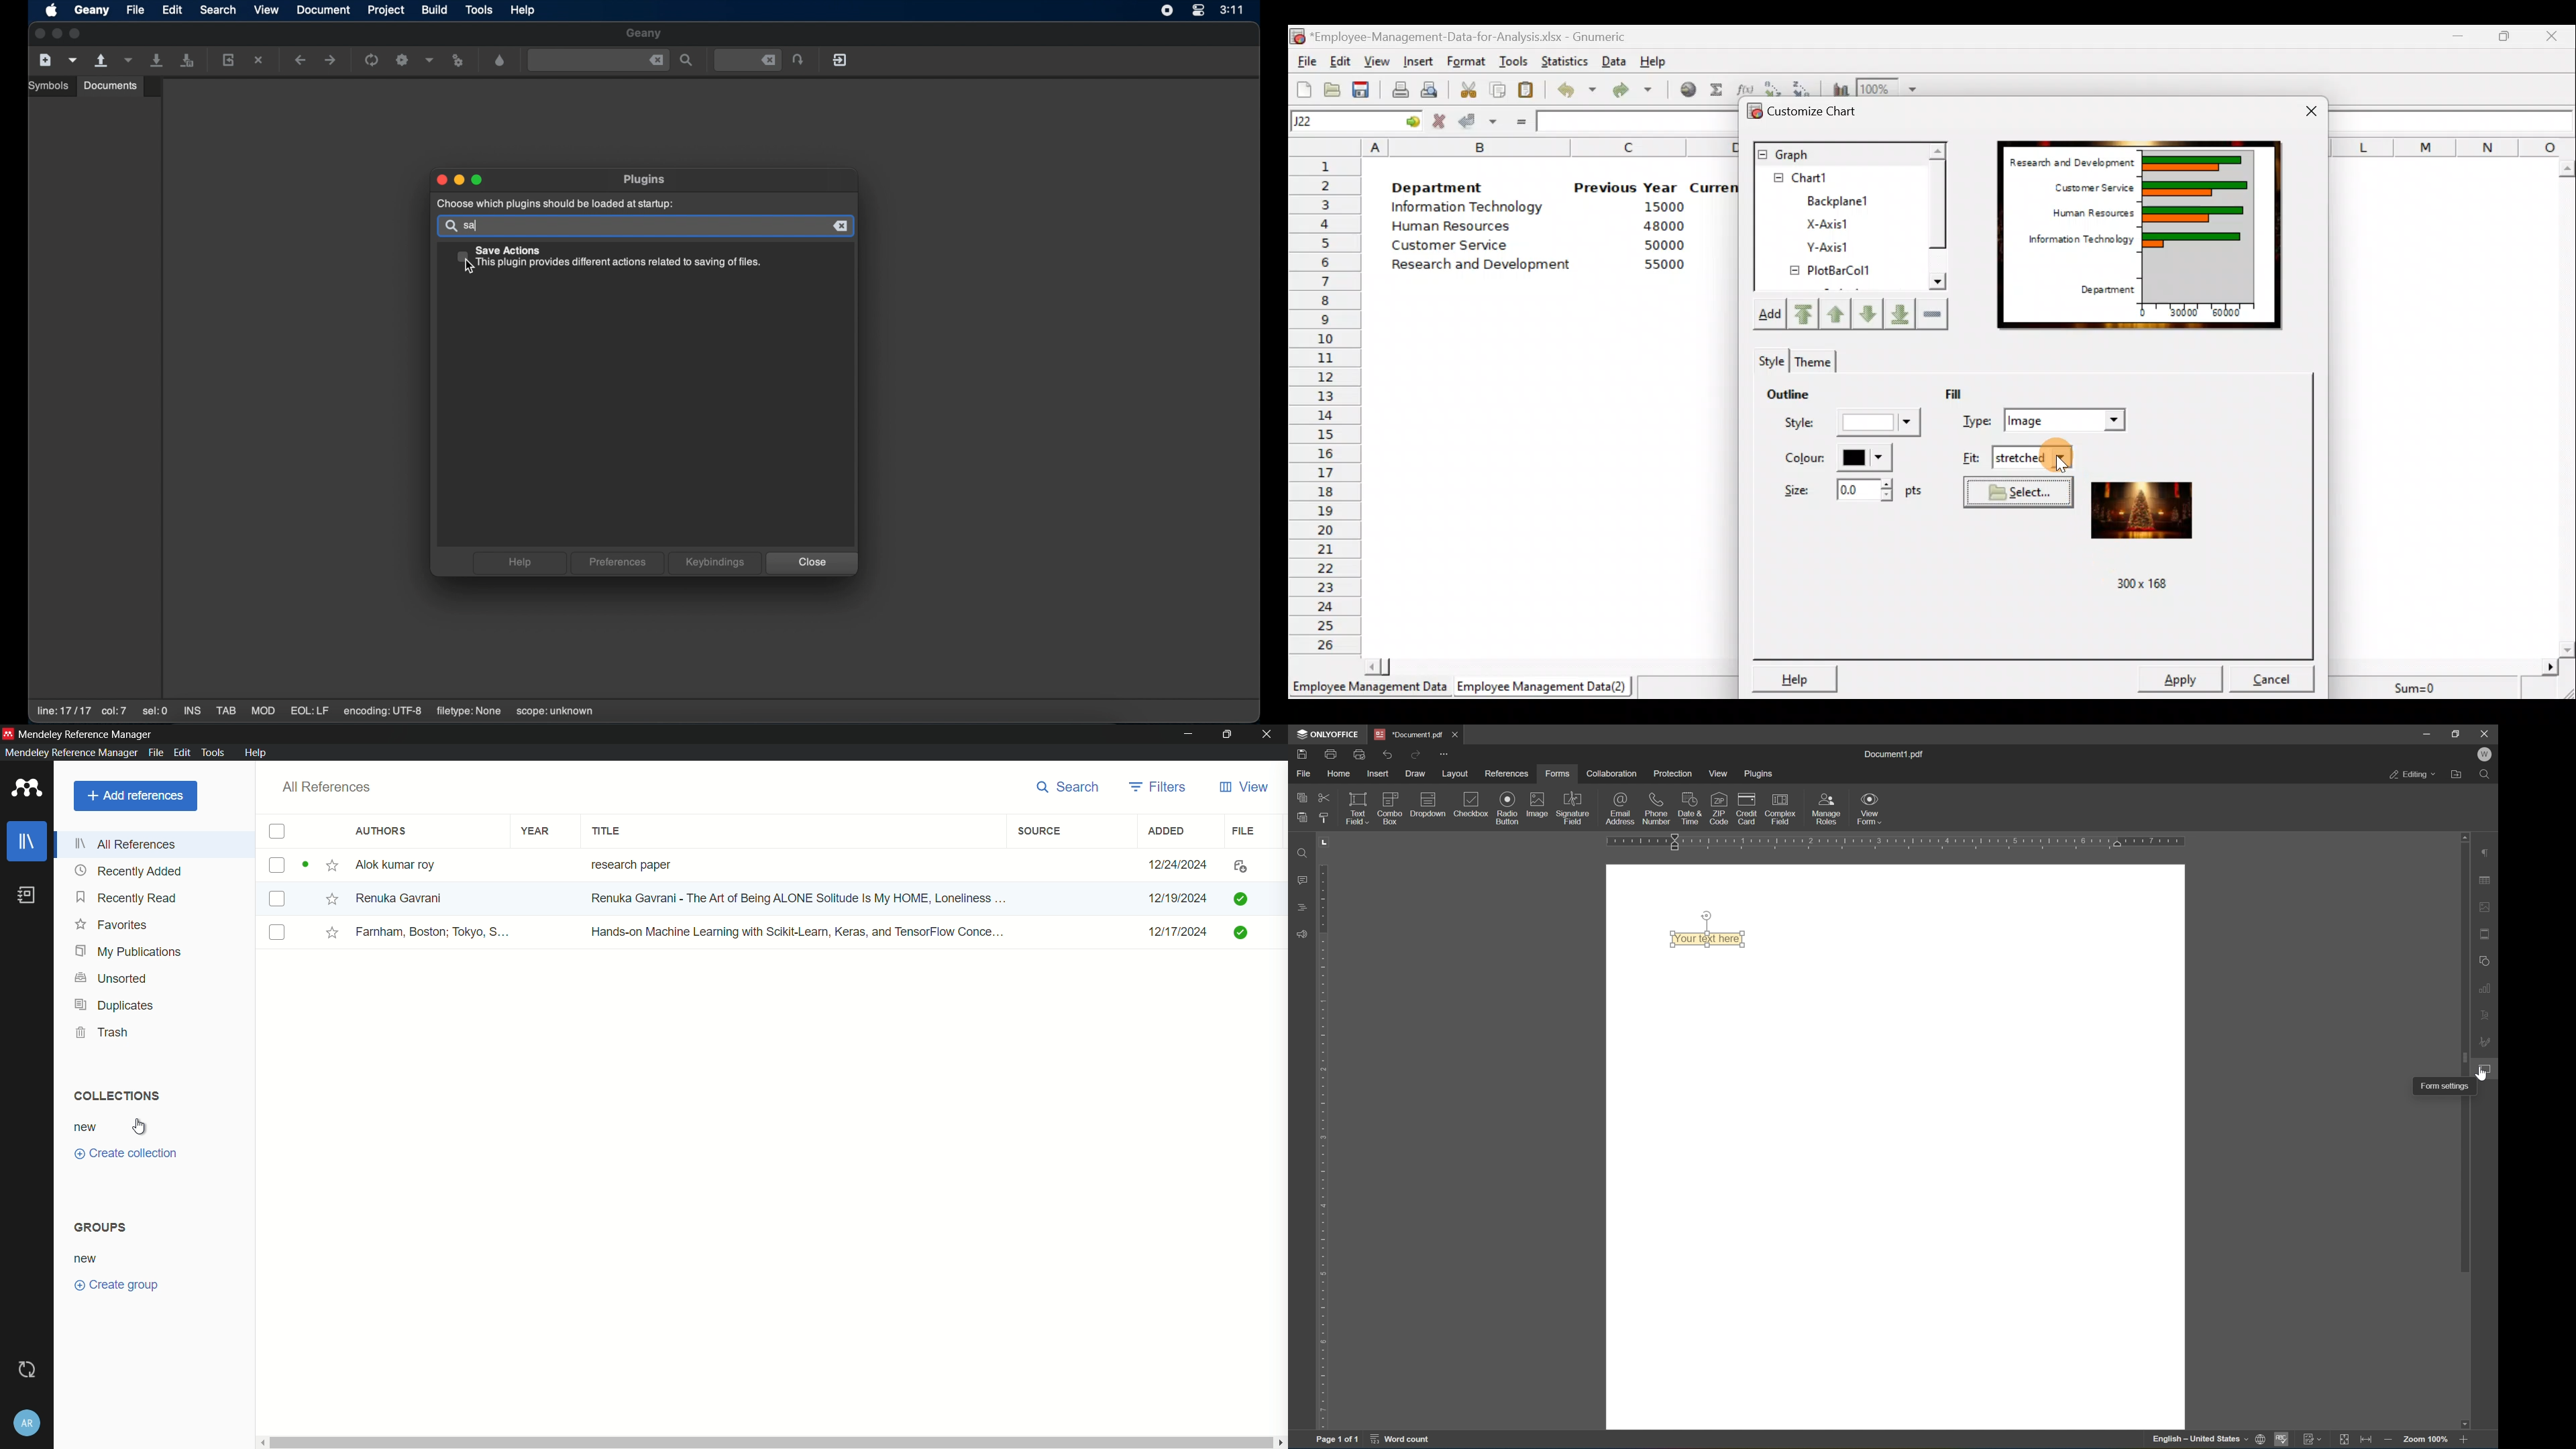  What do you see at coordinates (50, 86) in the screenshot?
I see `symbols` at bounding box center [50, 86].